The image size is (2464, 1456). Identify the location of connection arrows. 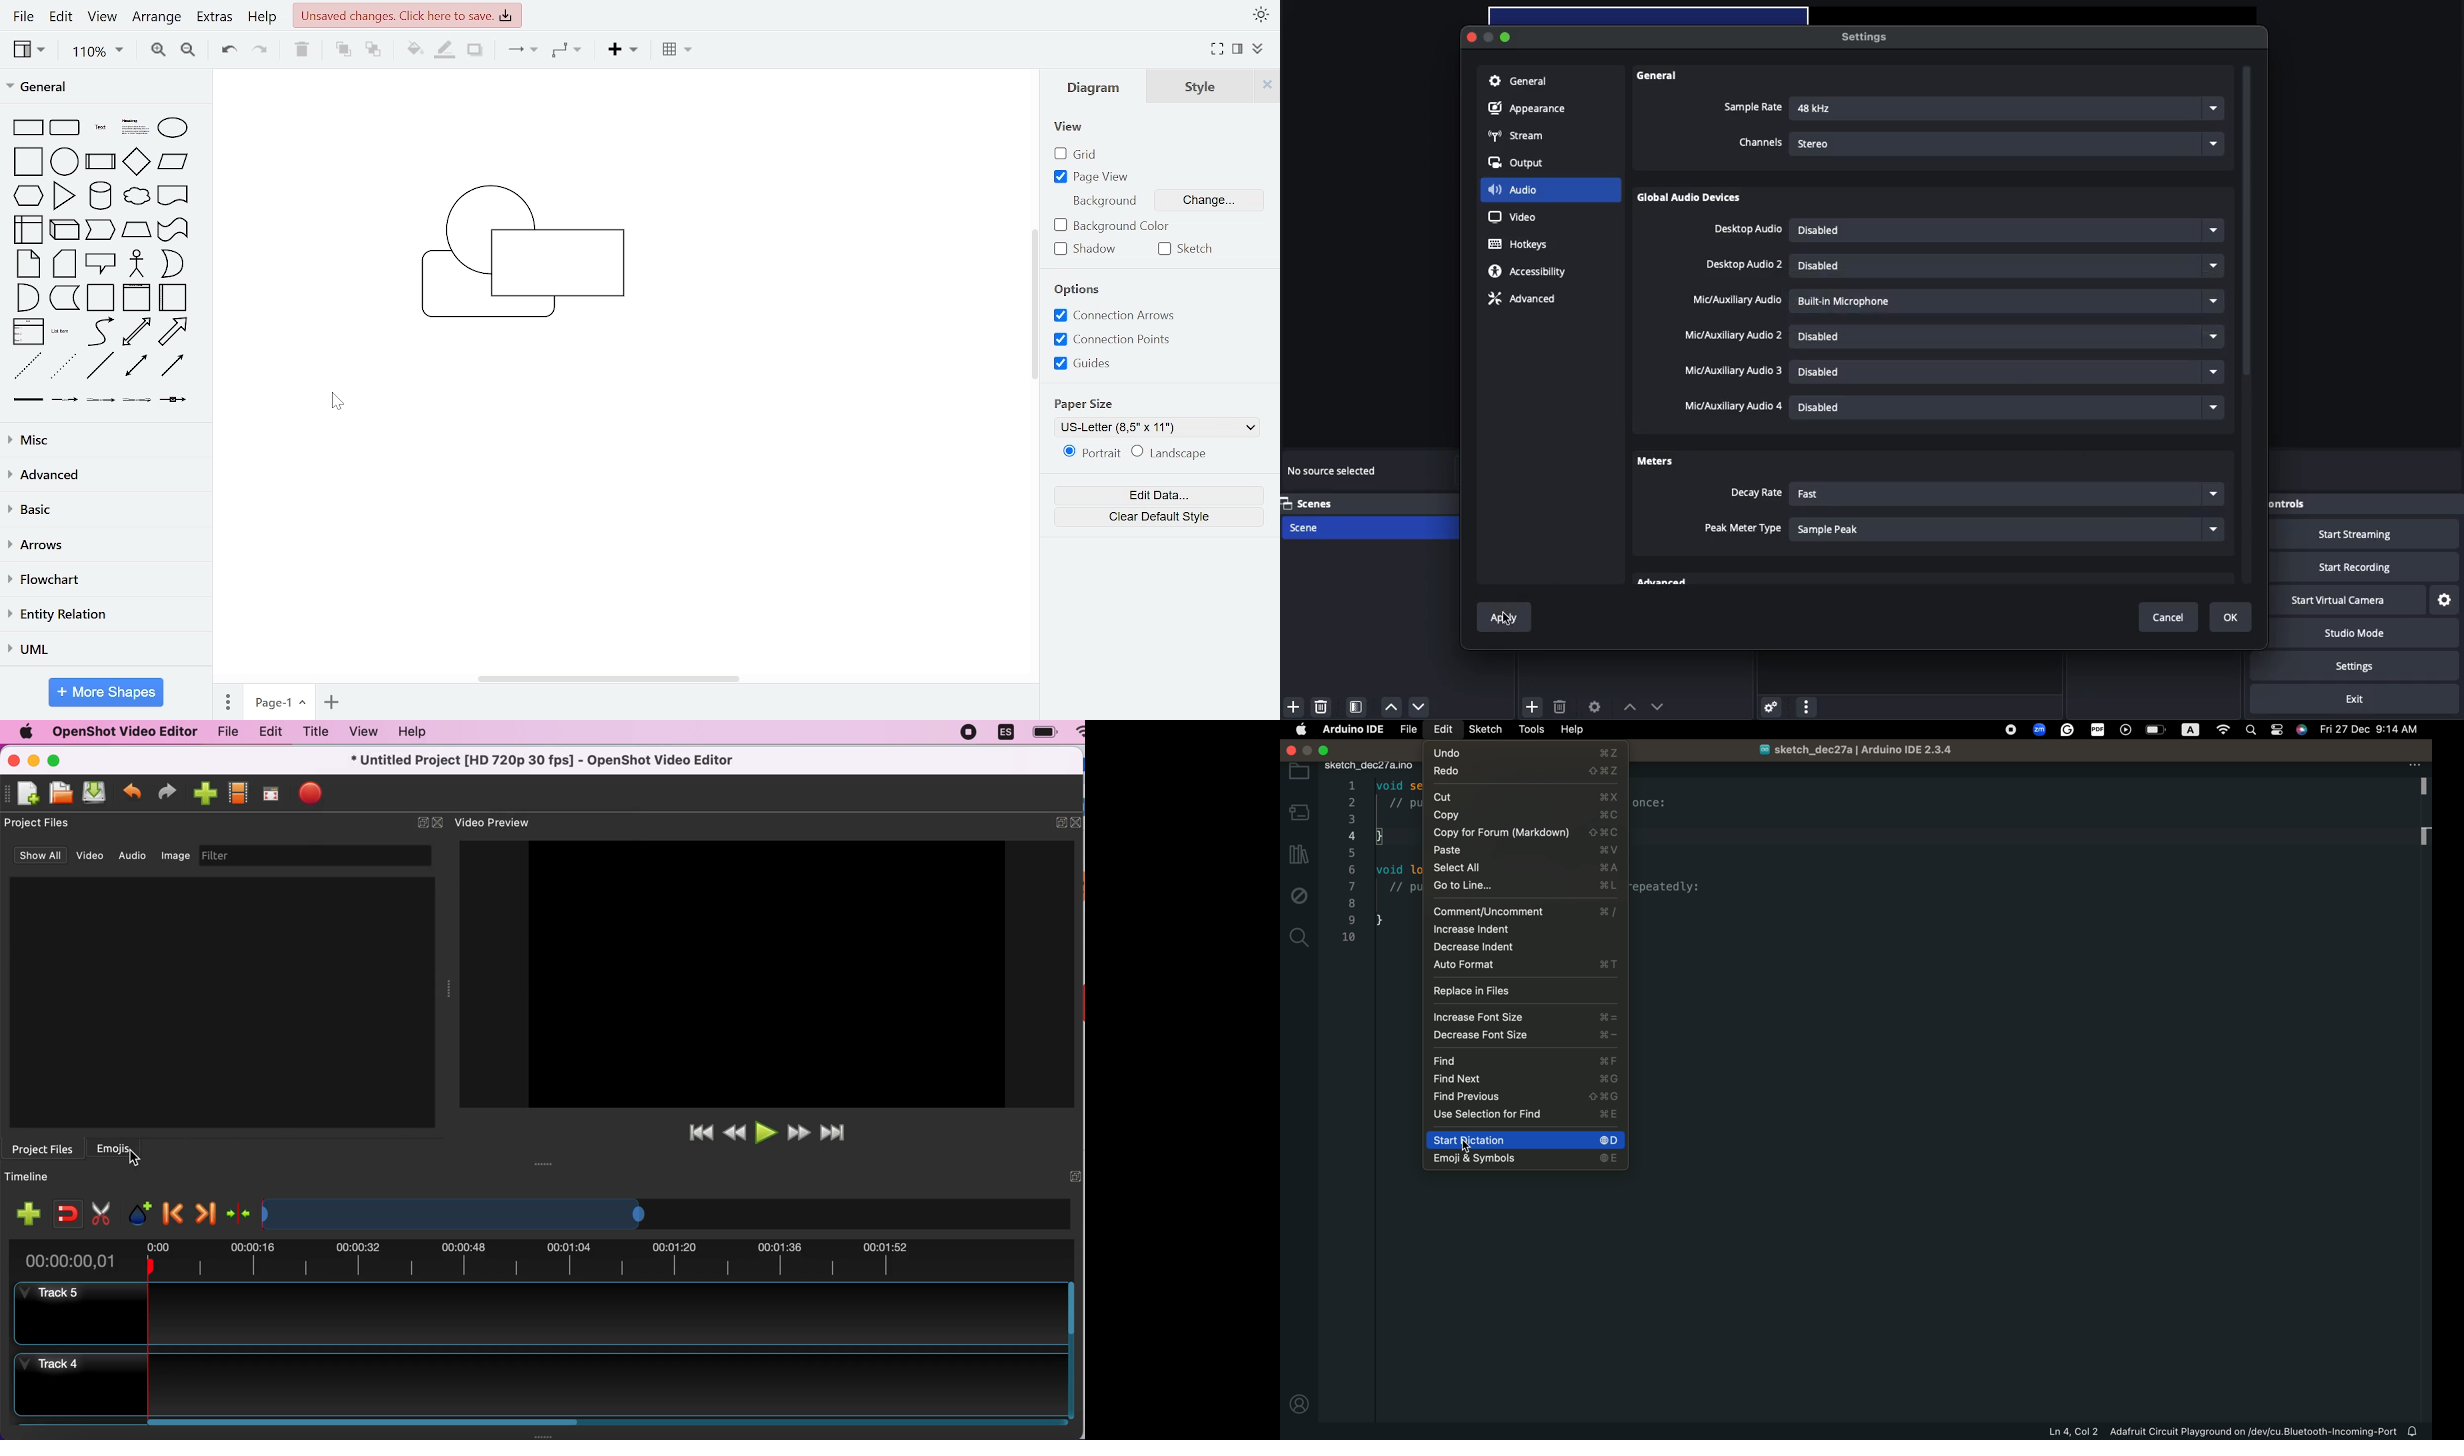
(1114, 317).